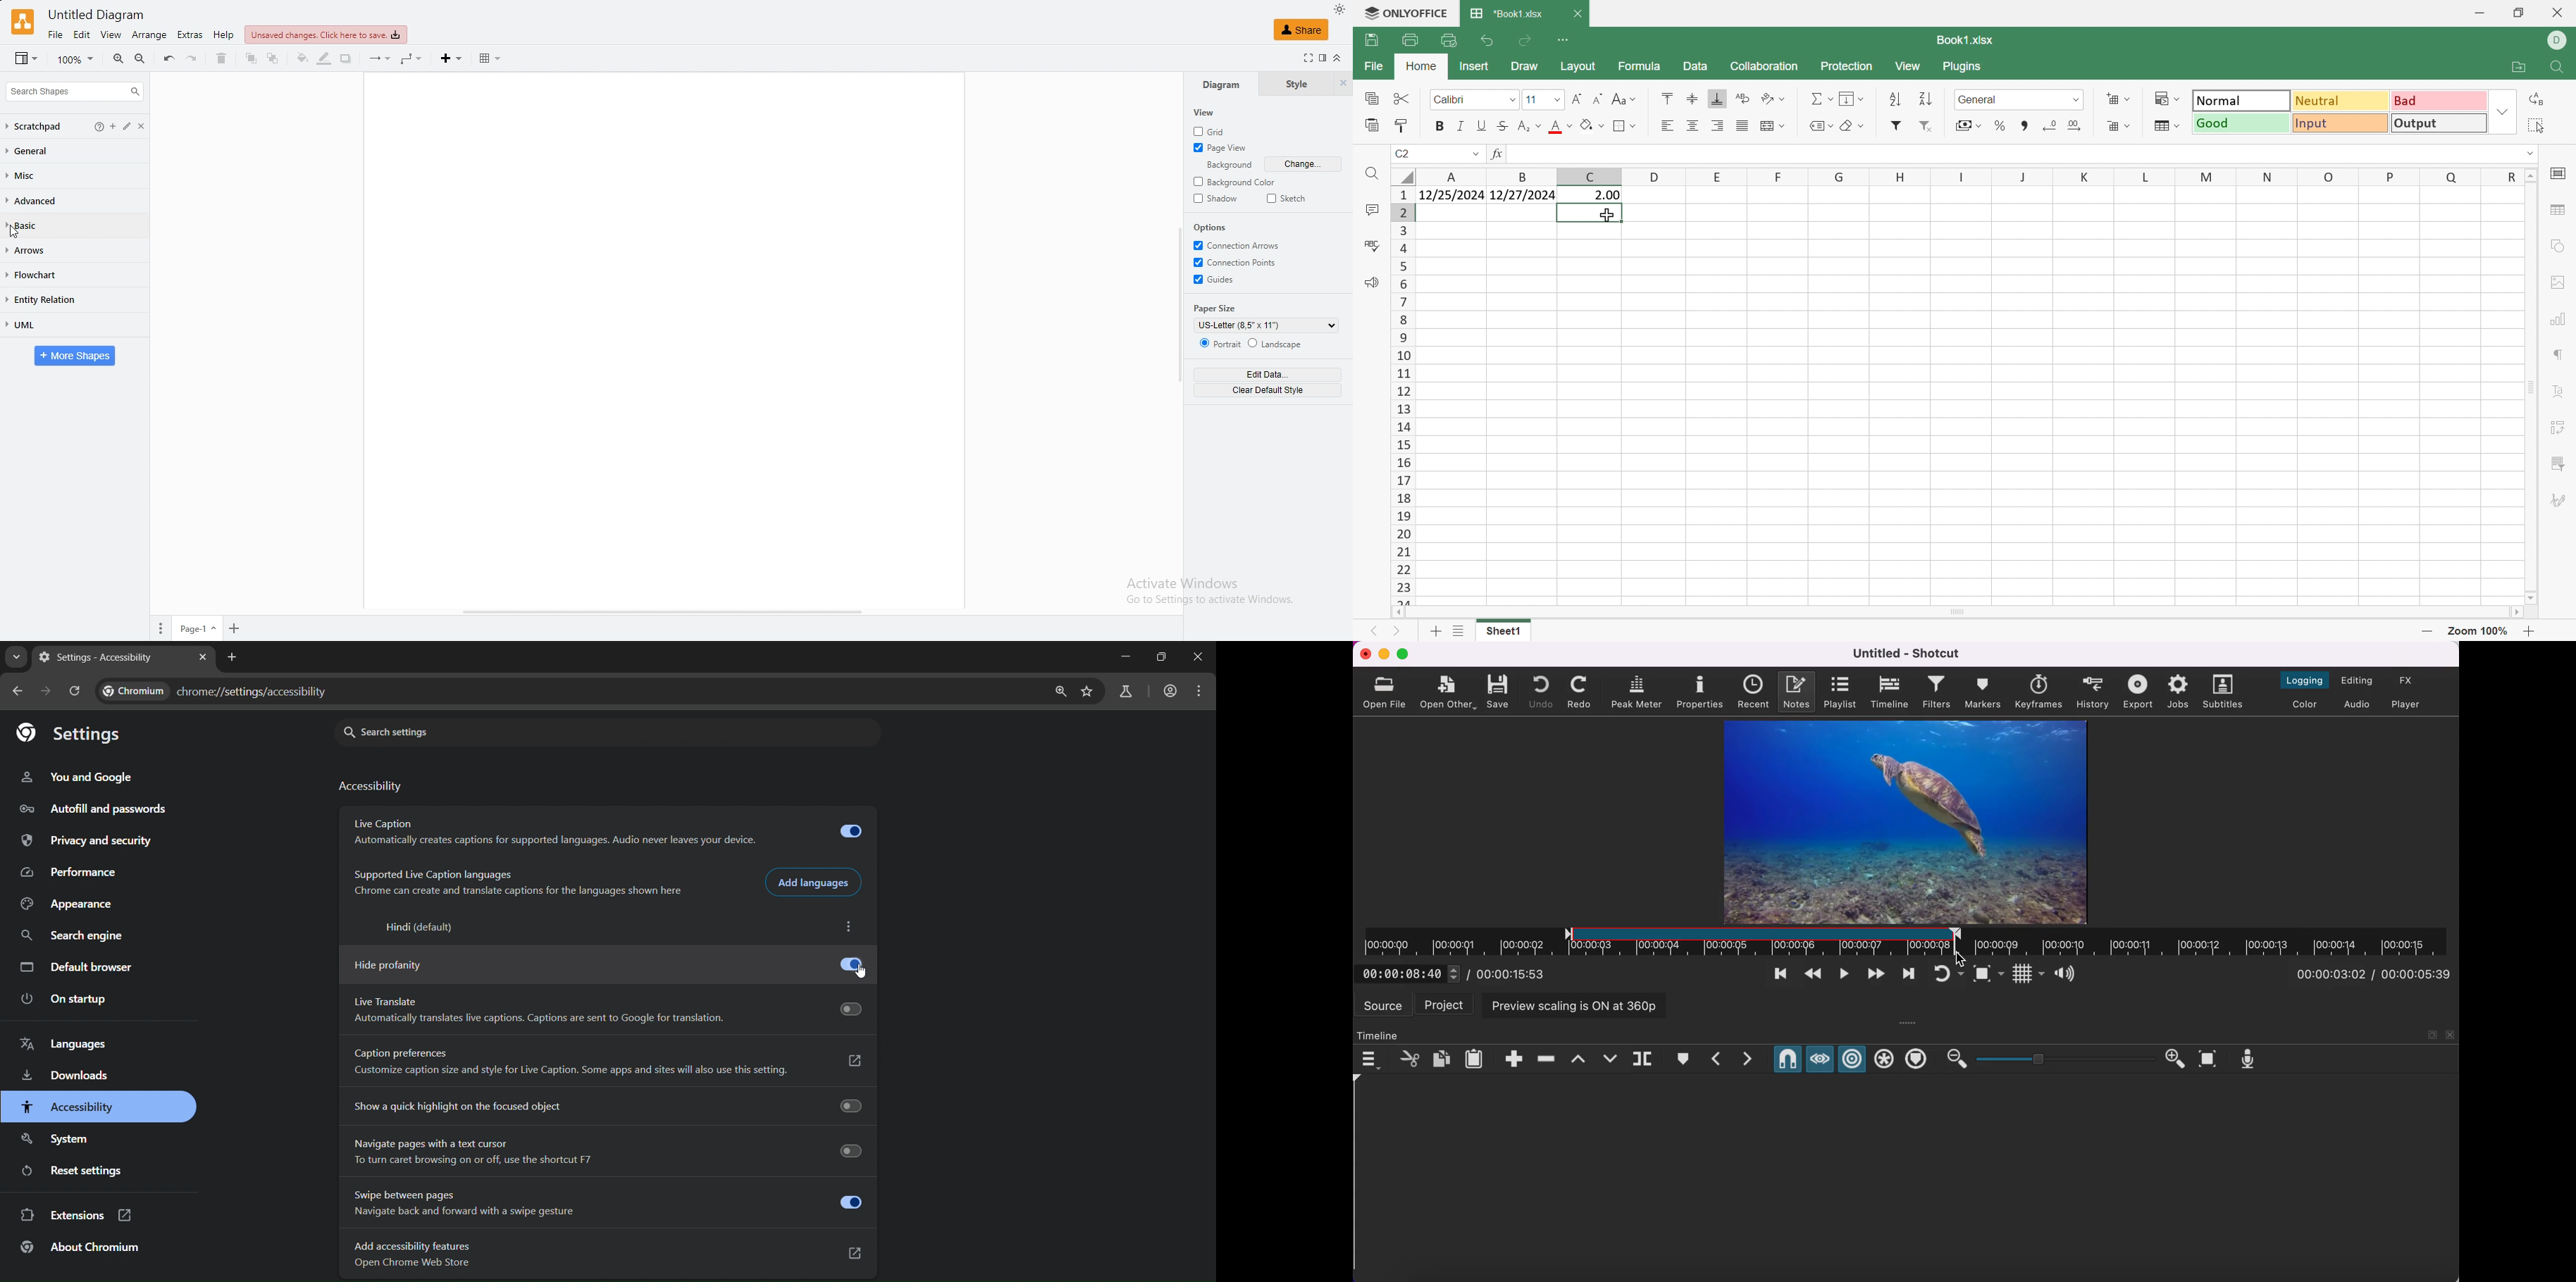 This screenshot has height=1288, width=2576. What do you see at coordinates (1624, 127) in the screenshot?
I see `Borders` at bounding box center [1624, 127].